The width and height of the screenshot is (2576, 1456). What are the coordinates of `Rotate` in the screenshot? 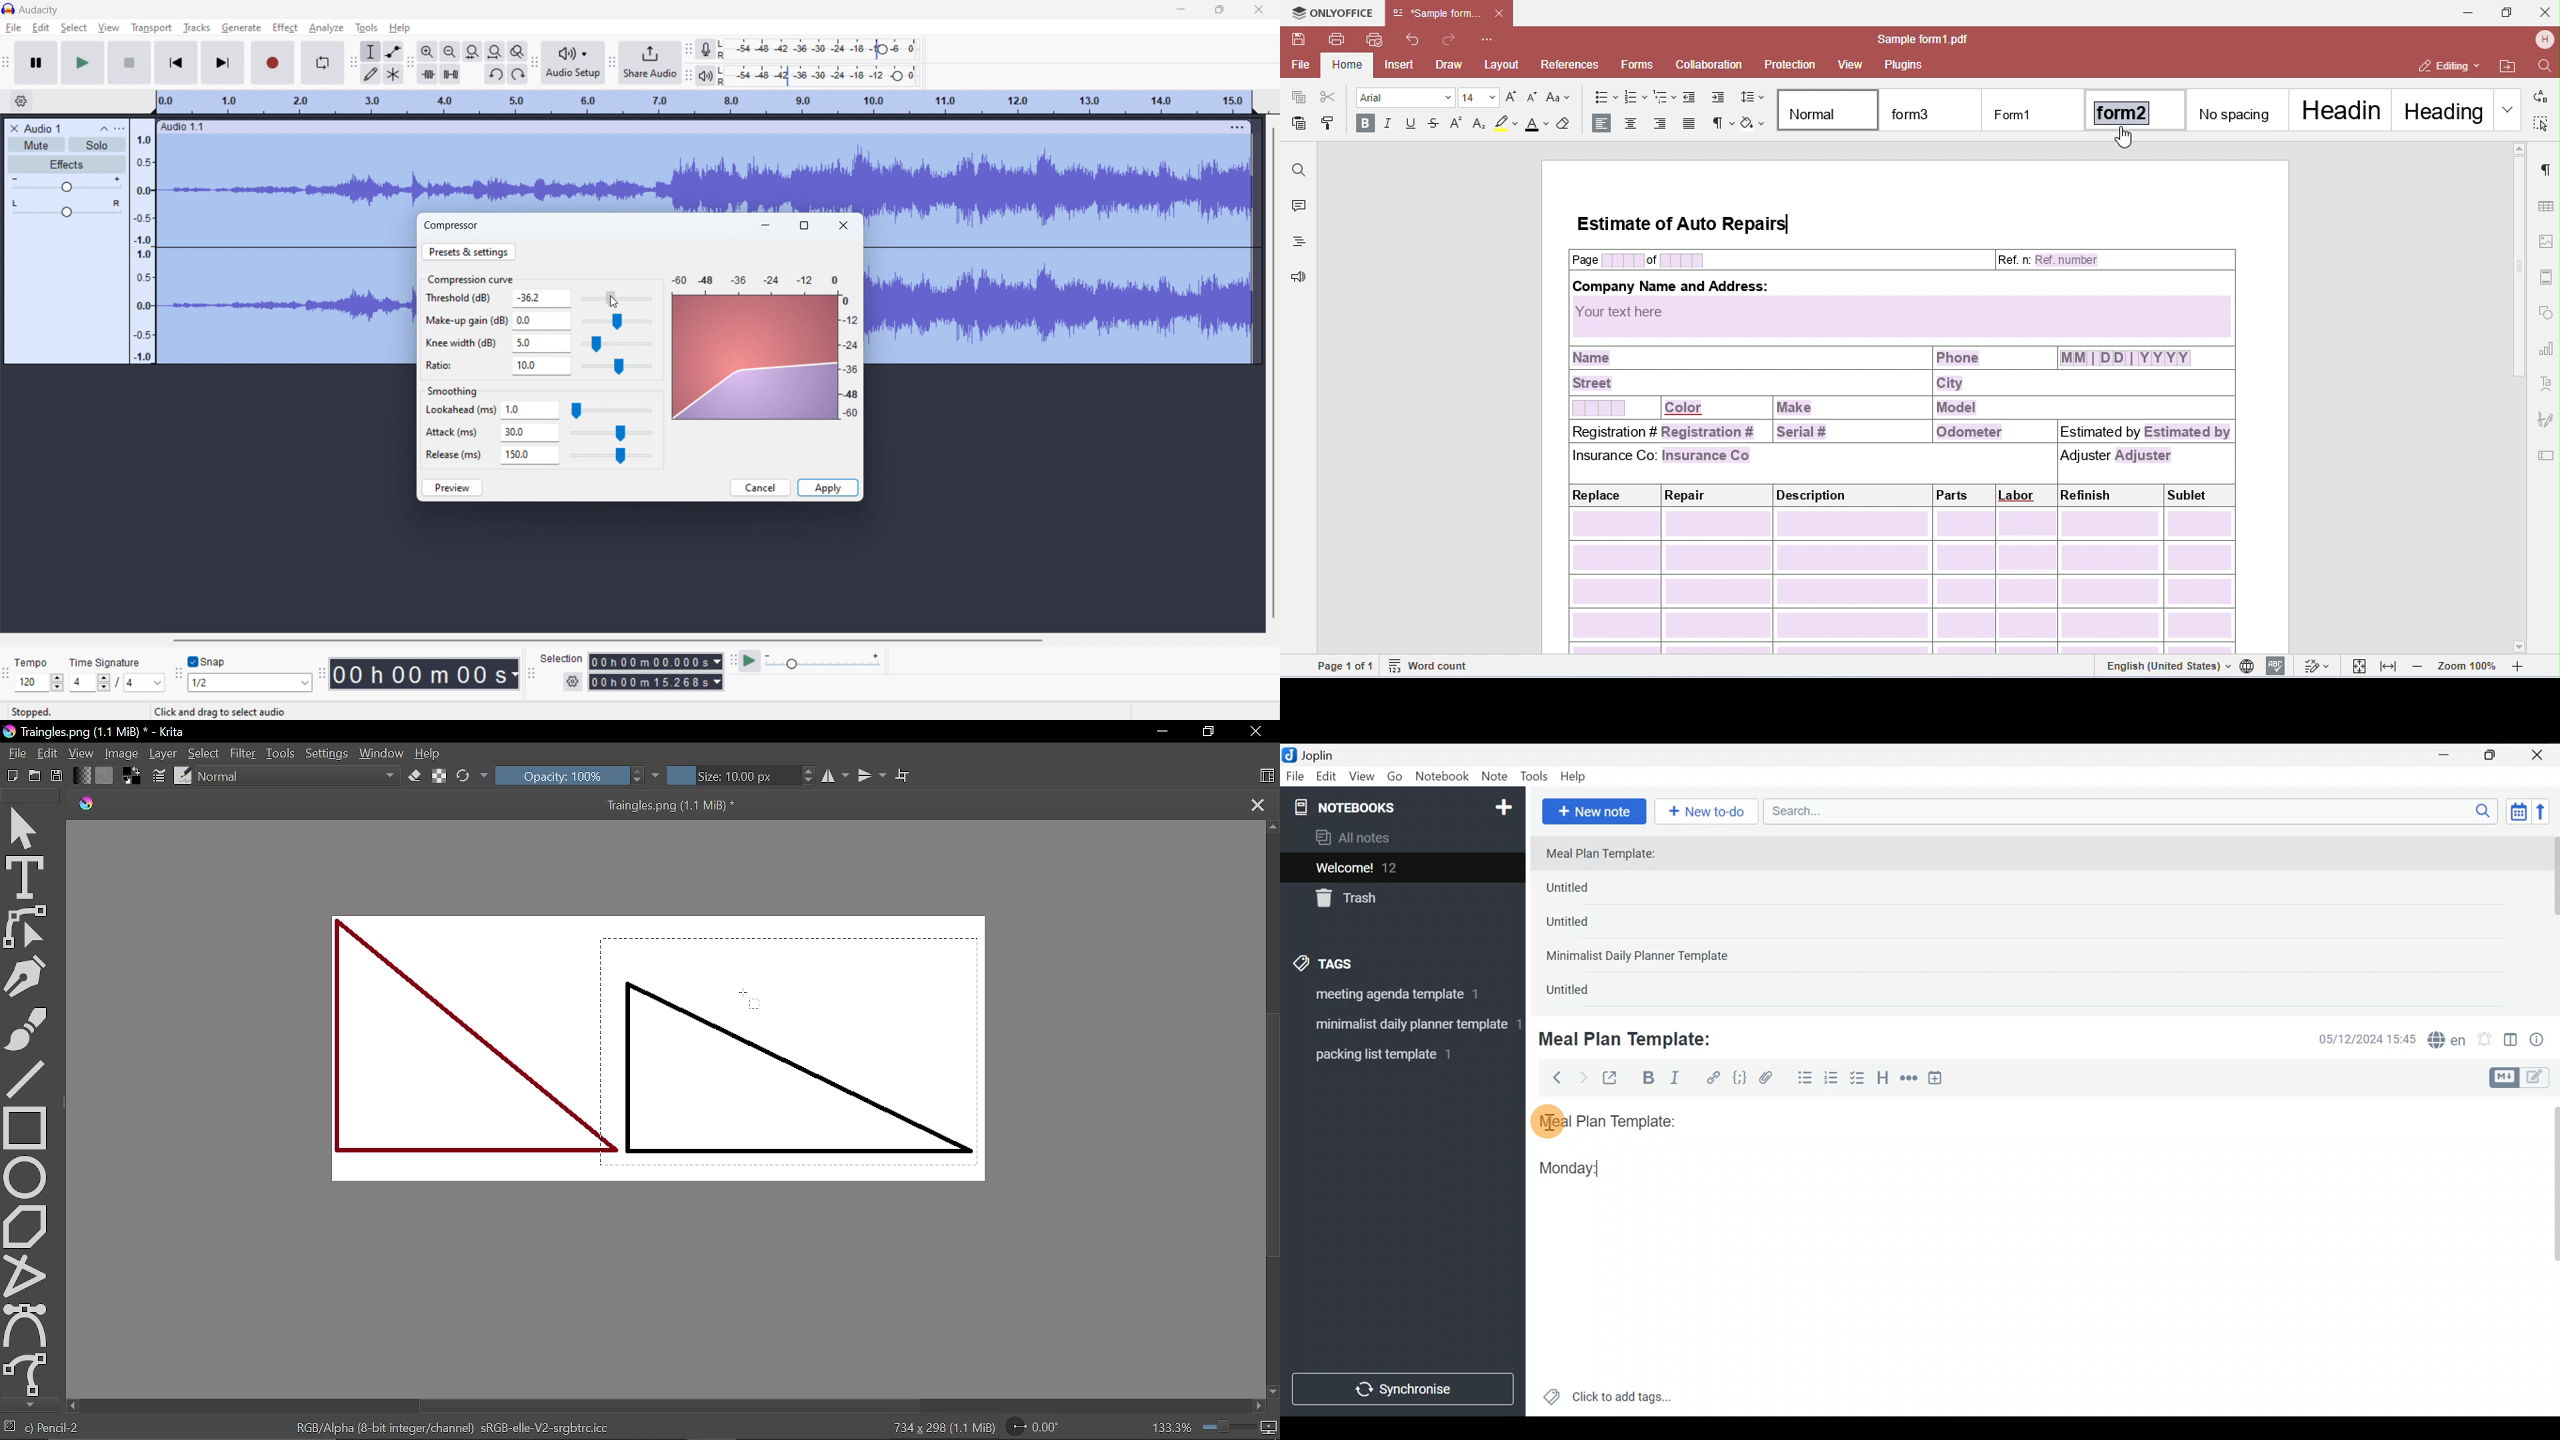 It's located at (1034, 1426).